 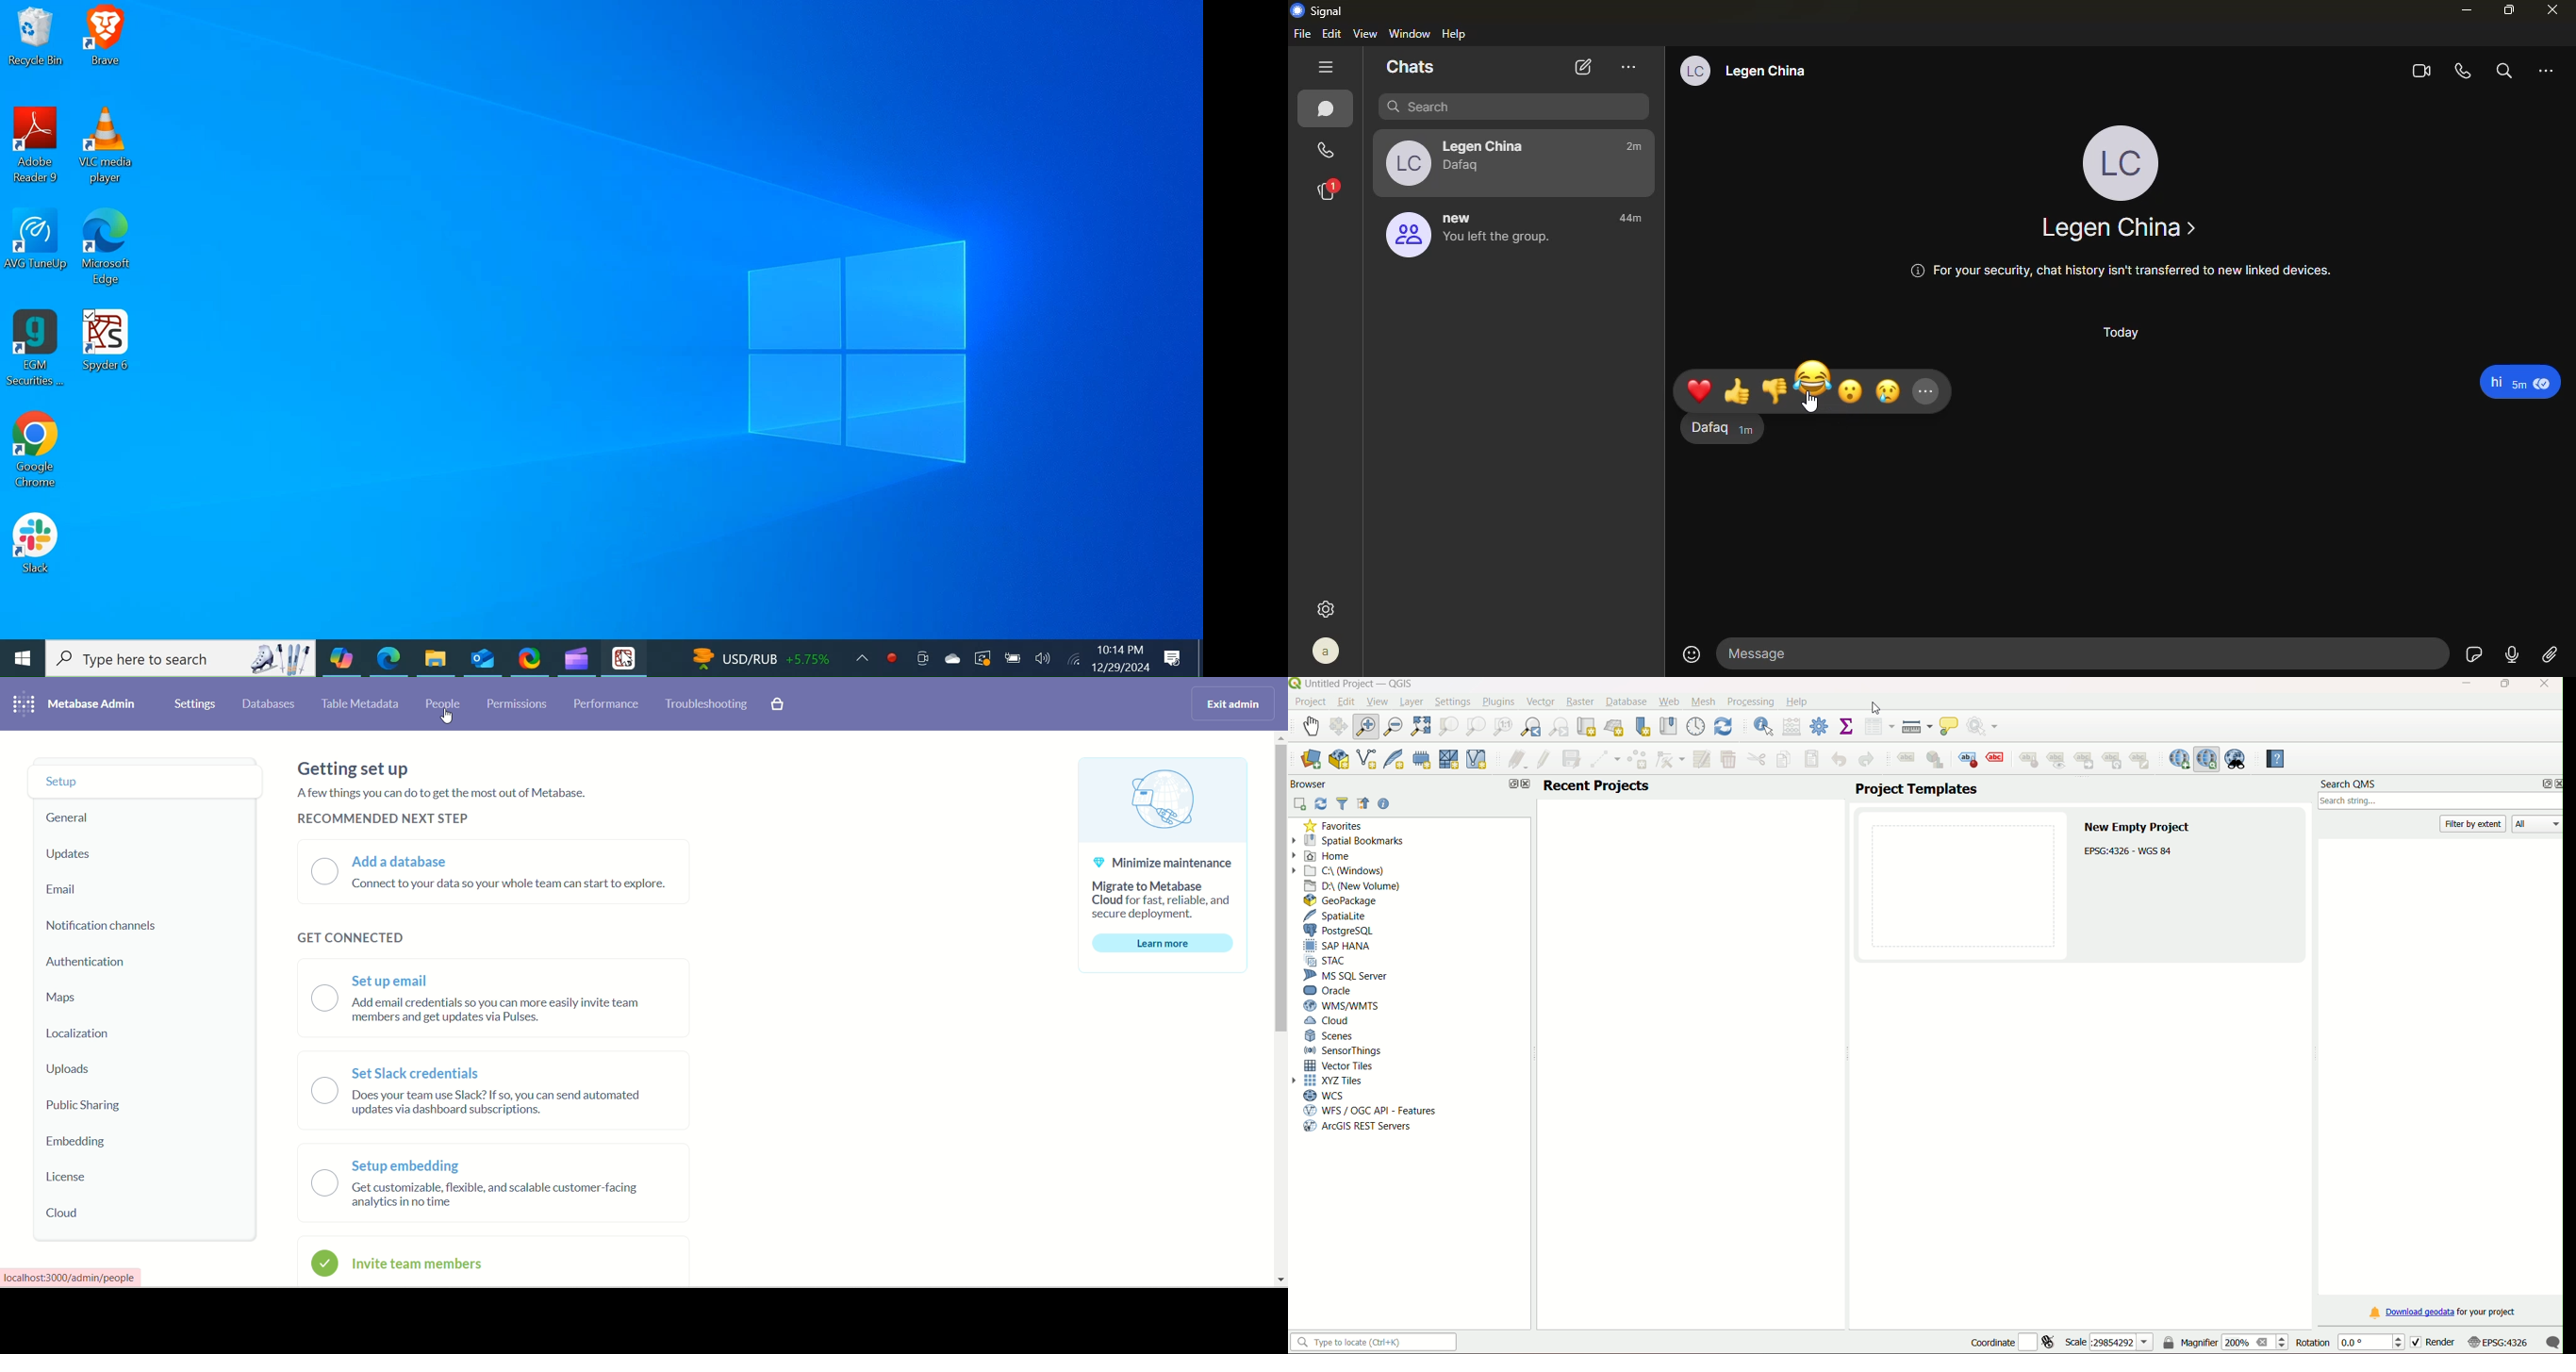 I want to click on Vector Tiles, so click(x=1343, y=1065).